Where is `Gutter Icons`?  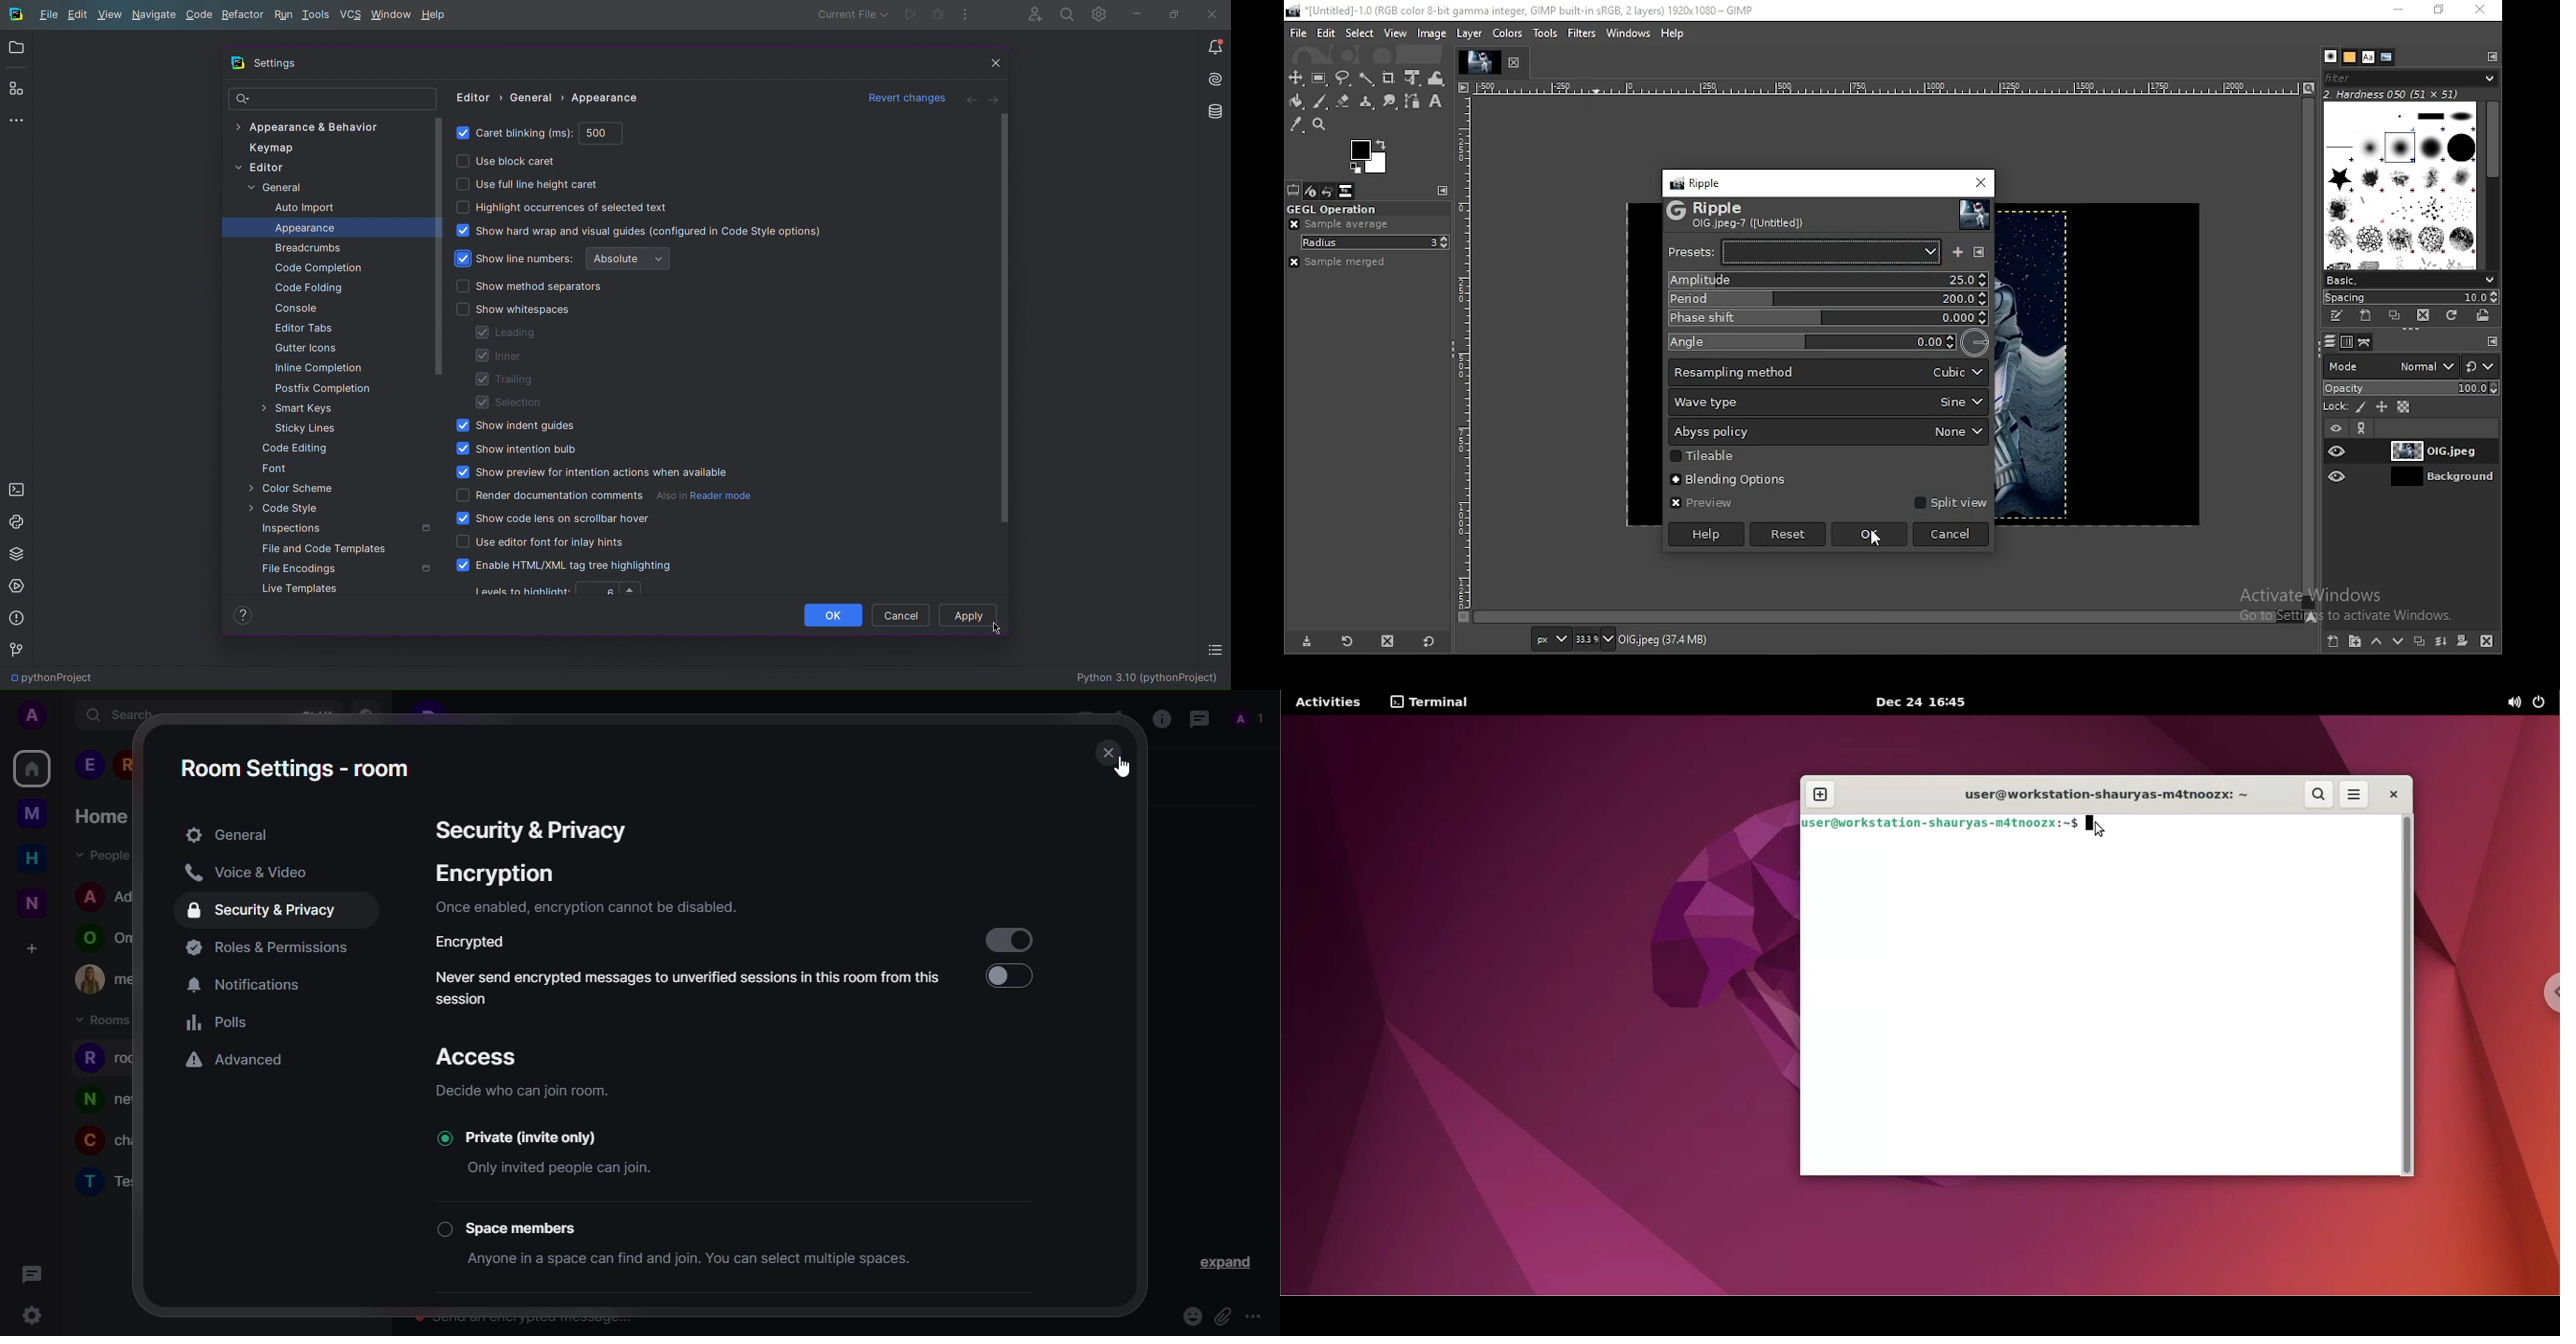 Gutter Icons is located at coordinates (299, 351).